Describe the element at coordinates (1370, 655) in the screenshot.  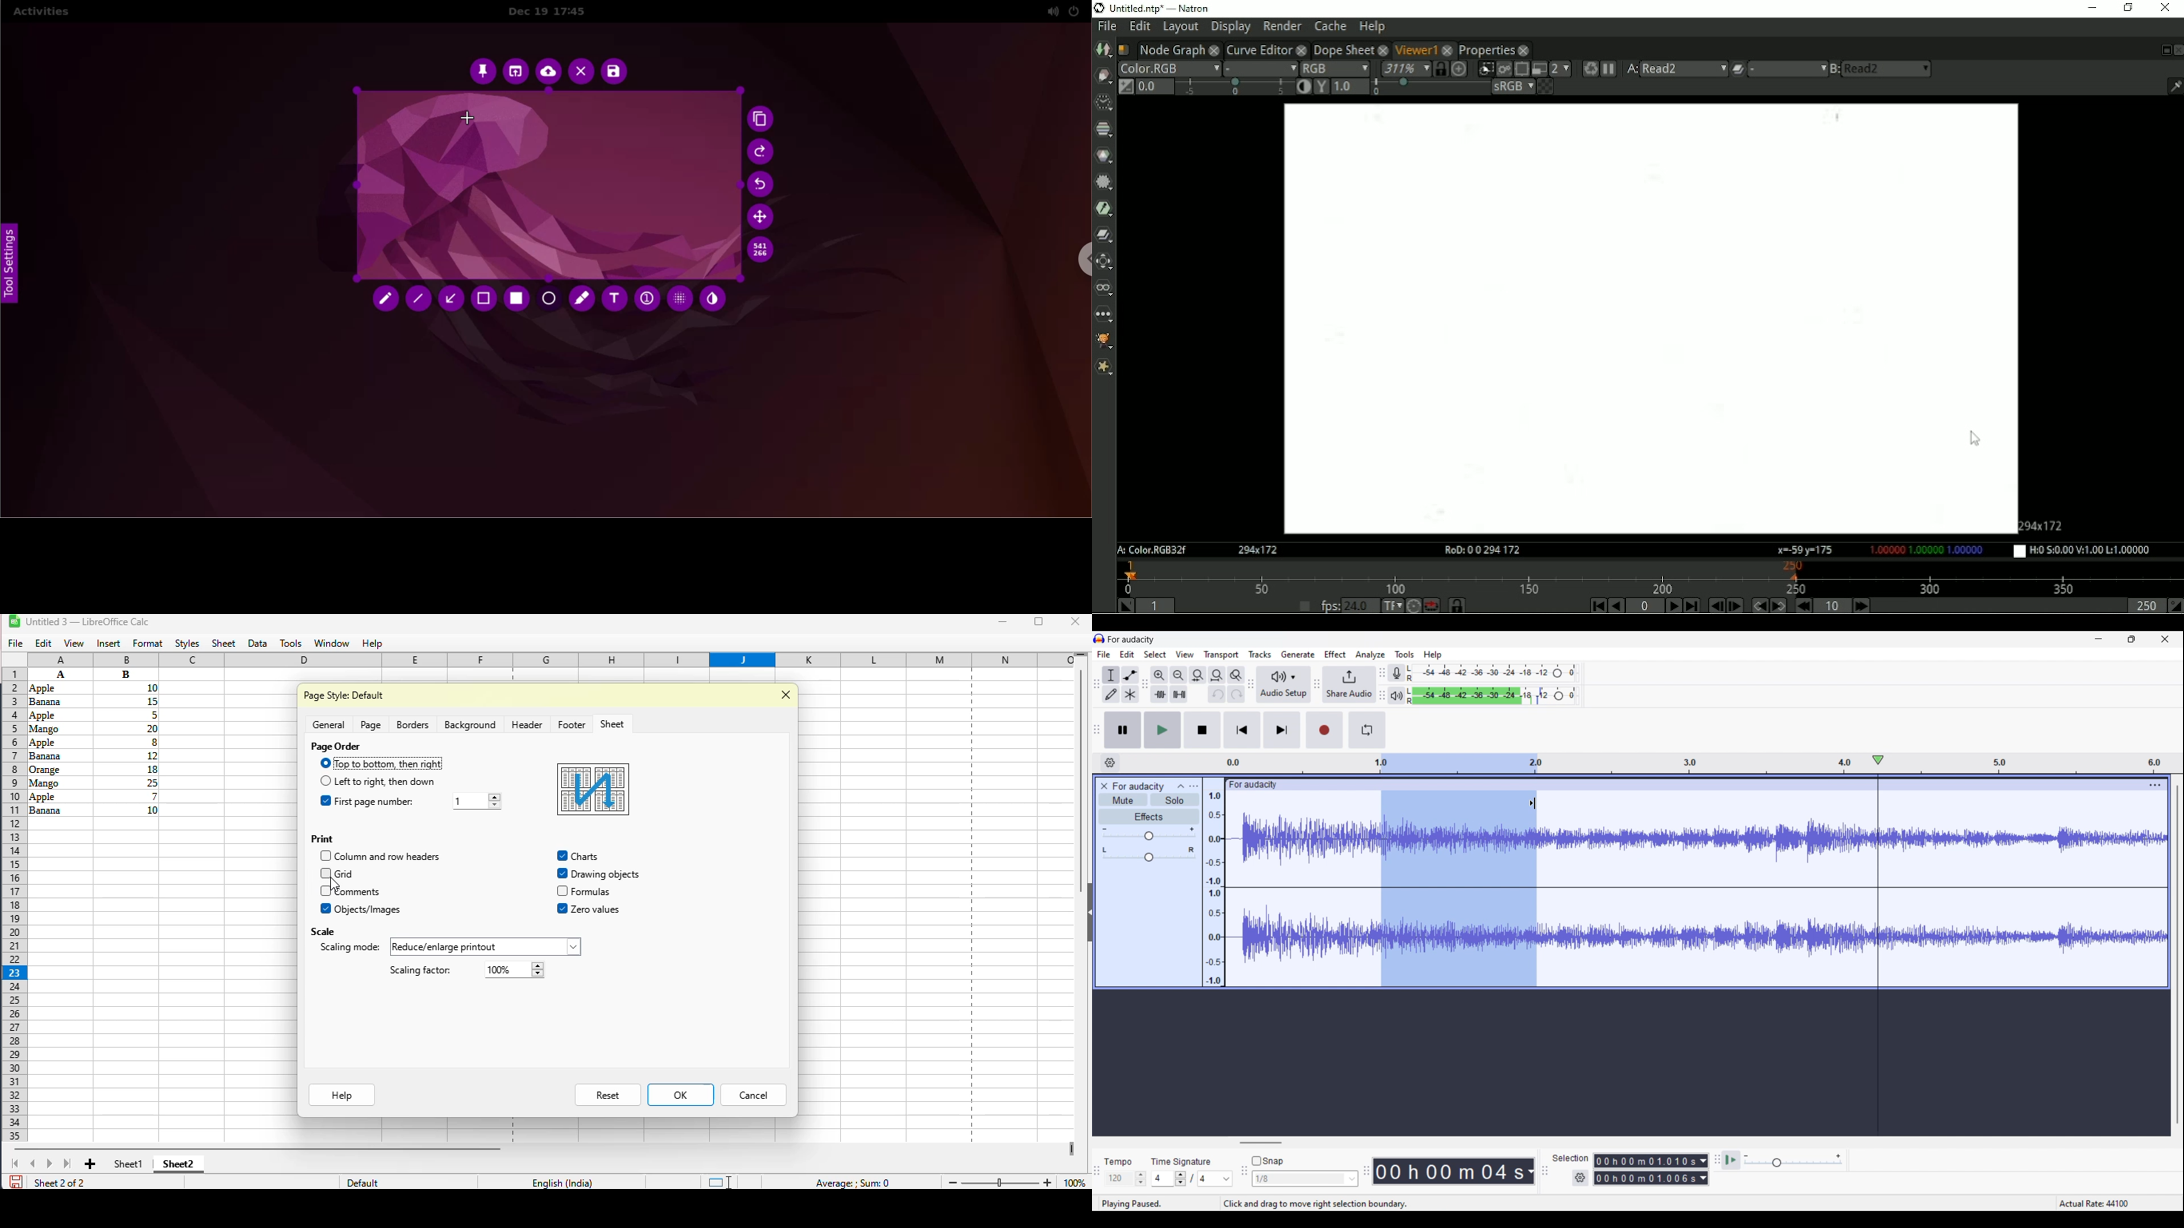
I see `Analyze menu` at that location.